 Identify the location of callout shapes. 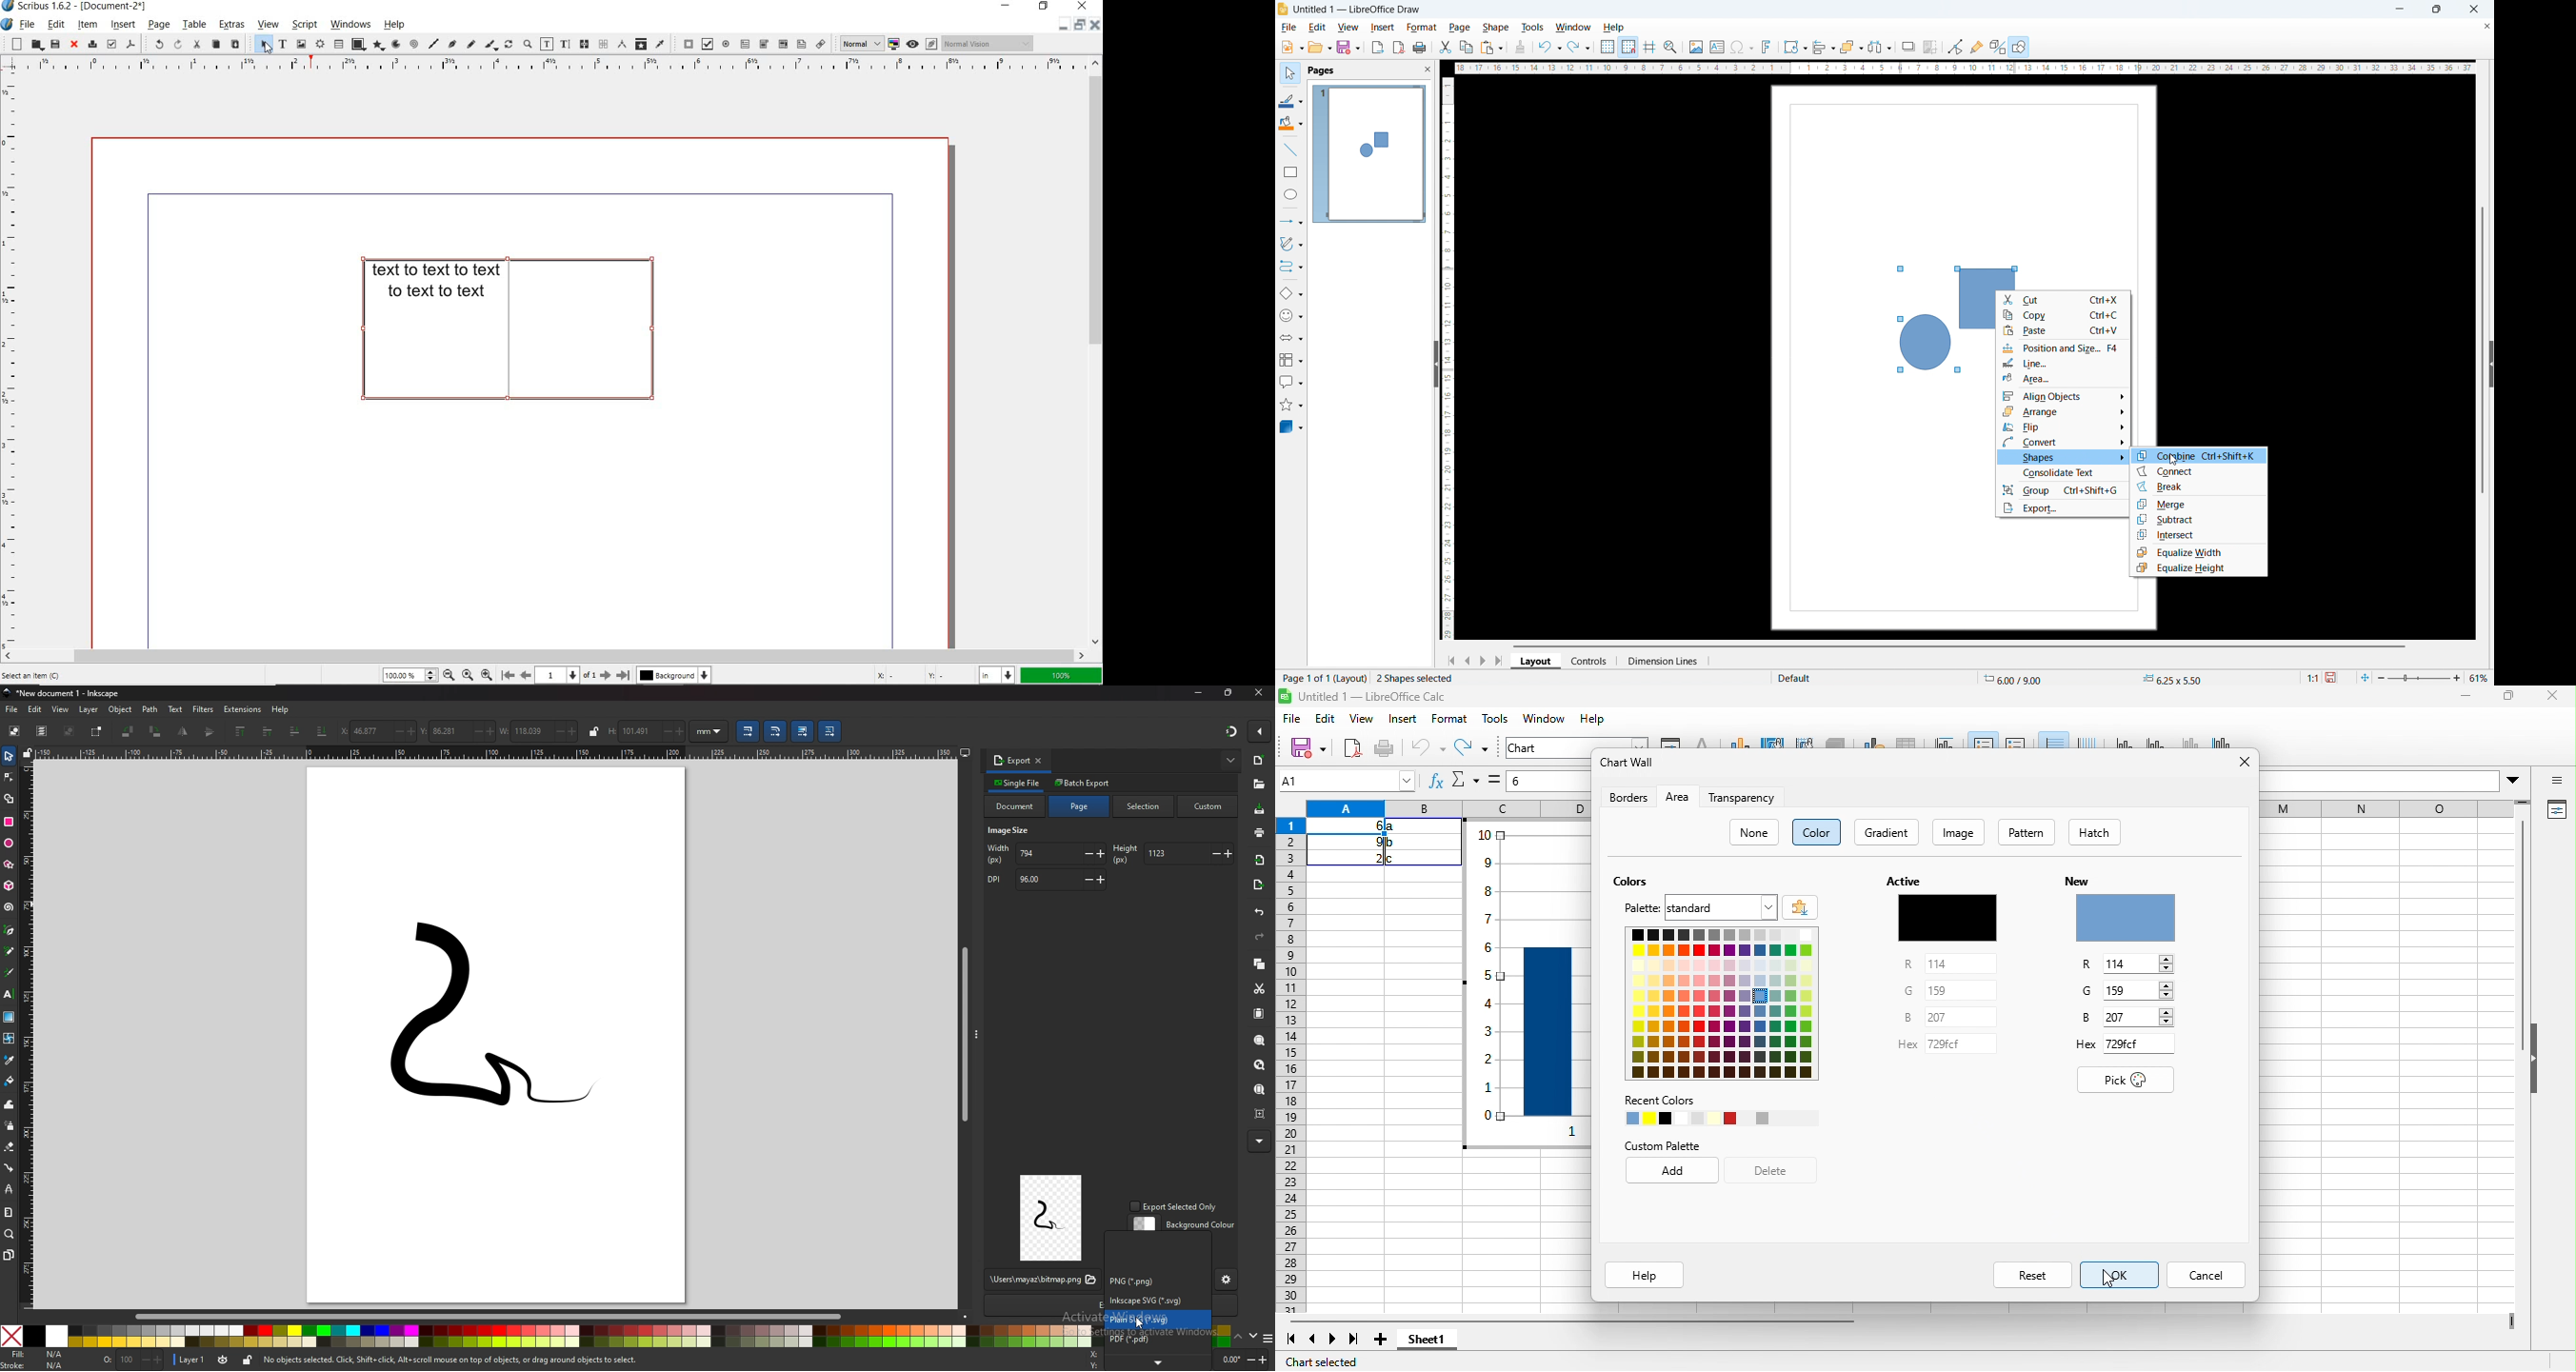
(1290, 382).